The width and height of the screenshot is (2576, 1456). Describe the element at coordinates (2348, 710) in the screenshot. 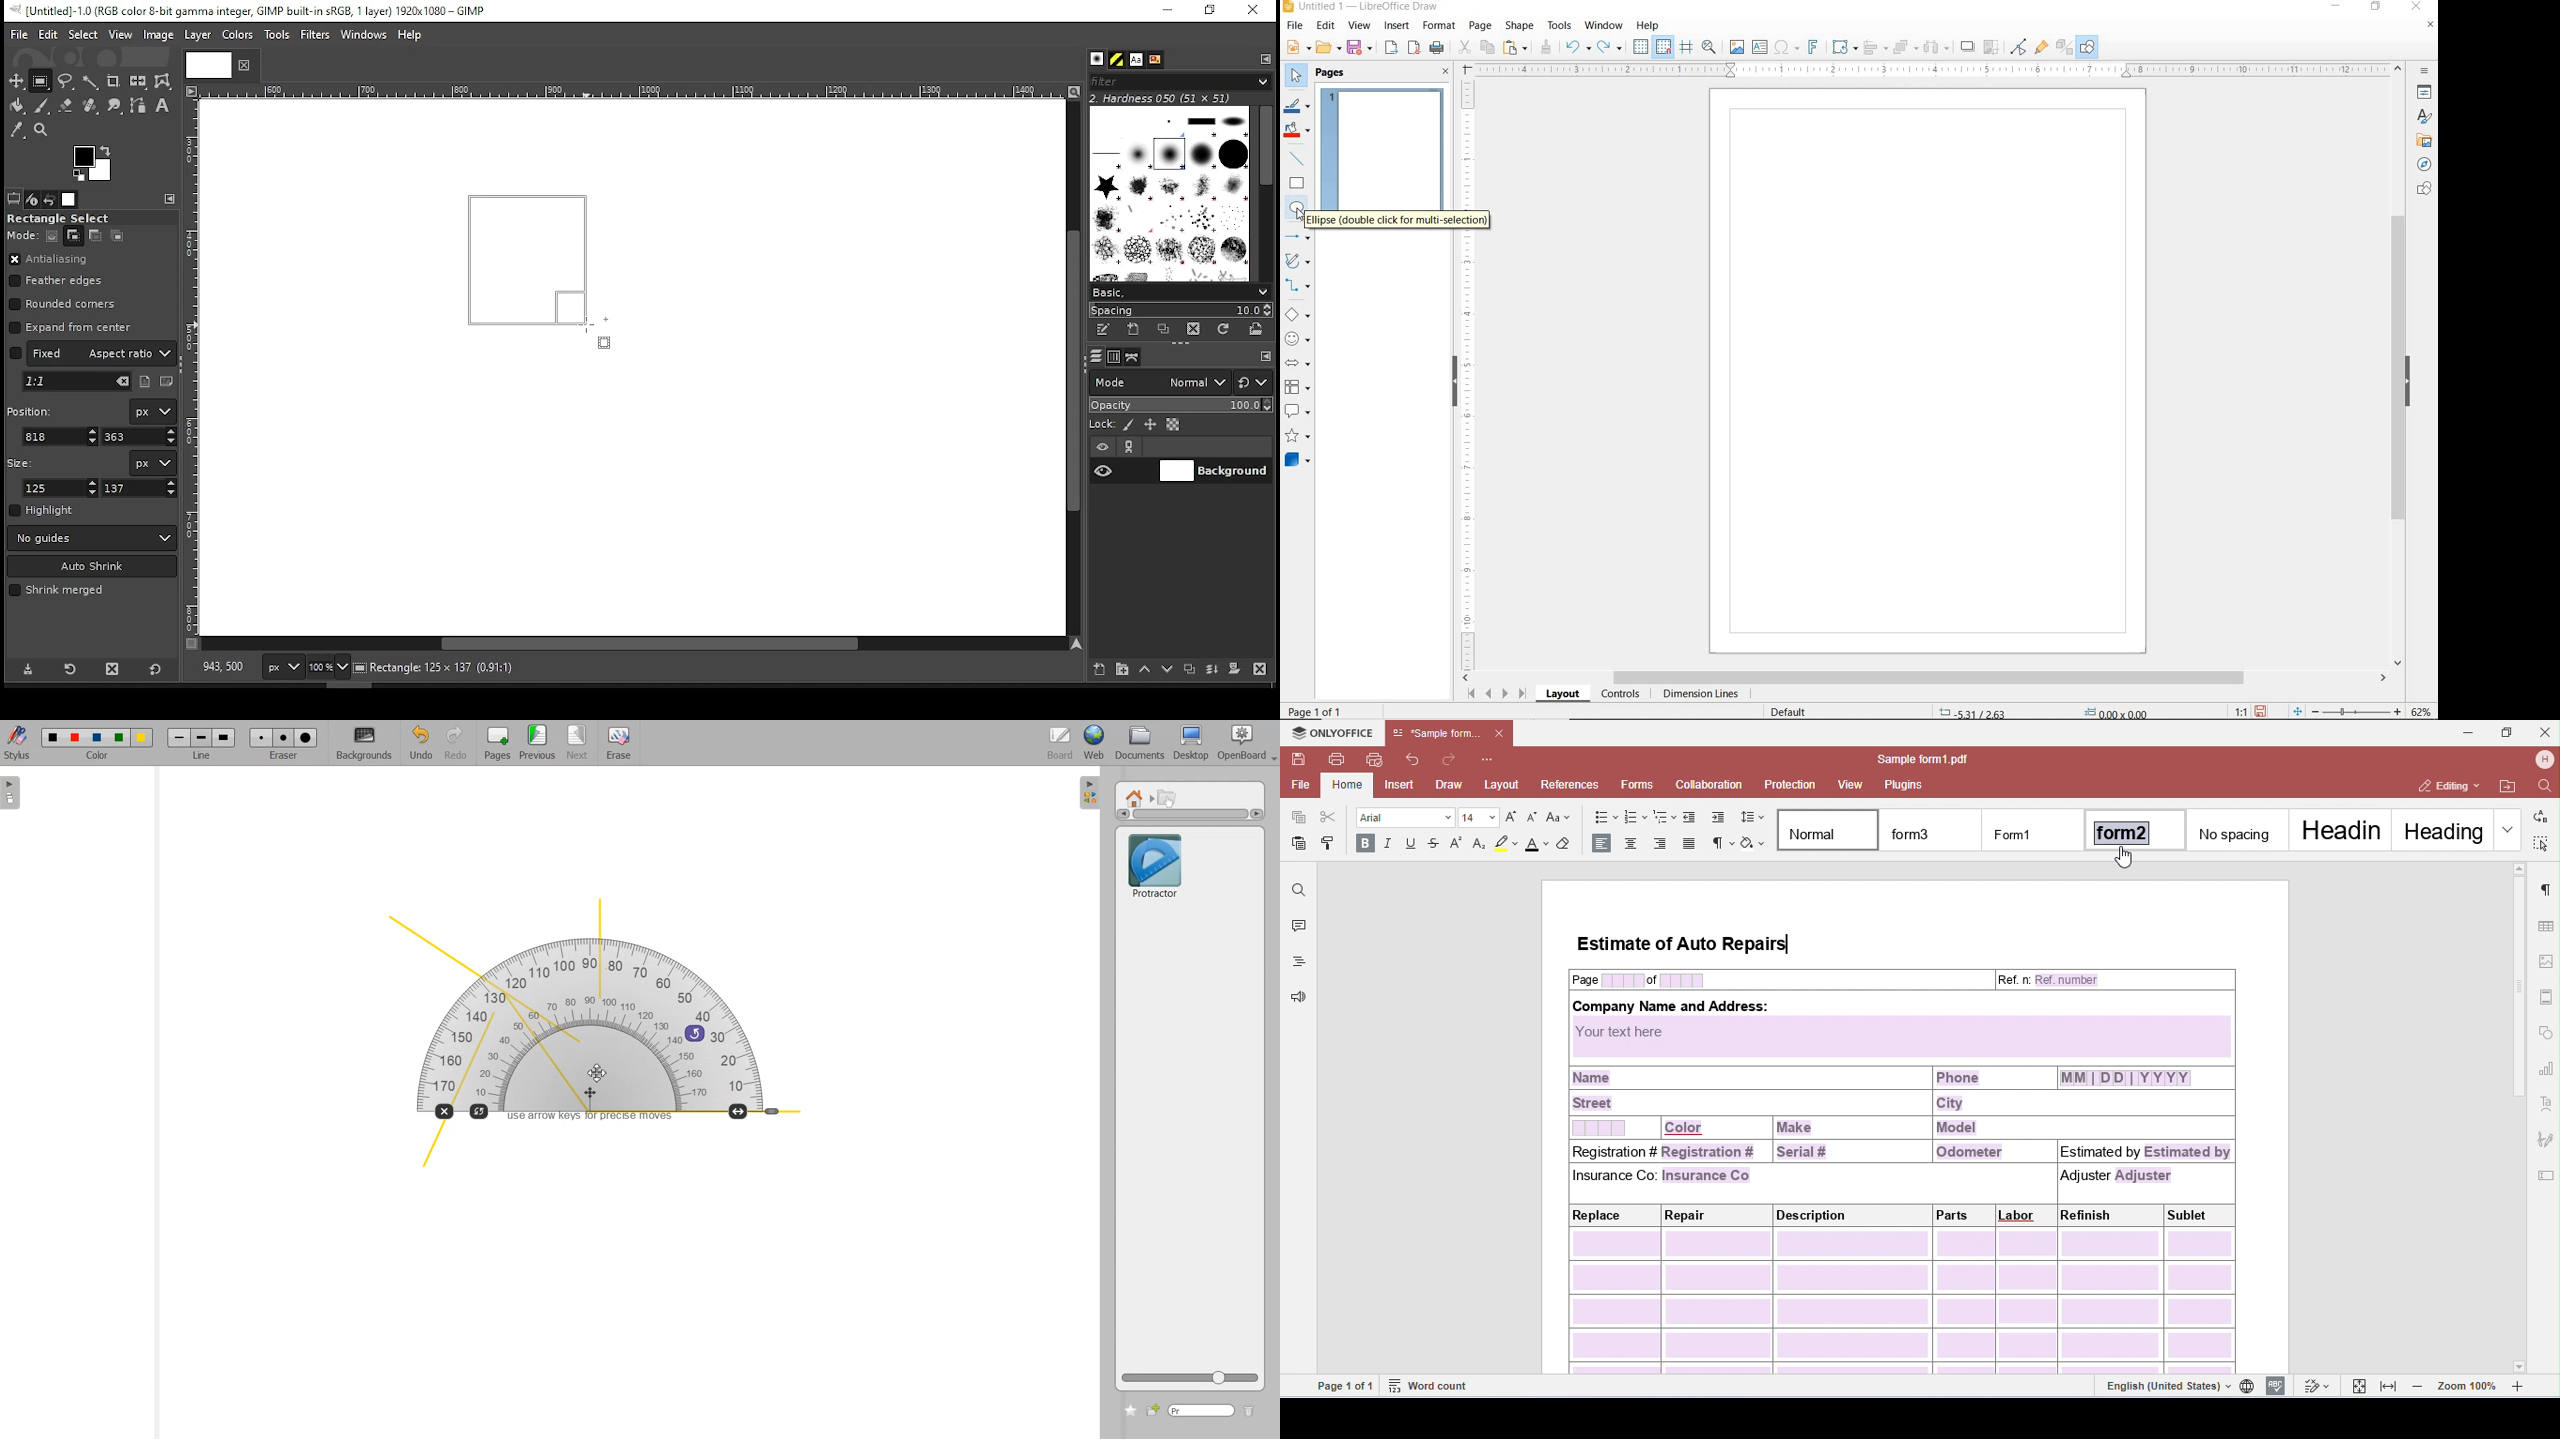

I see `ZOOM OUT OR ZOOM IN` at that location.